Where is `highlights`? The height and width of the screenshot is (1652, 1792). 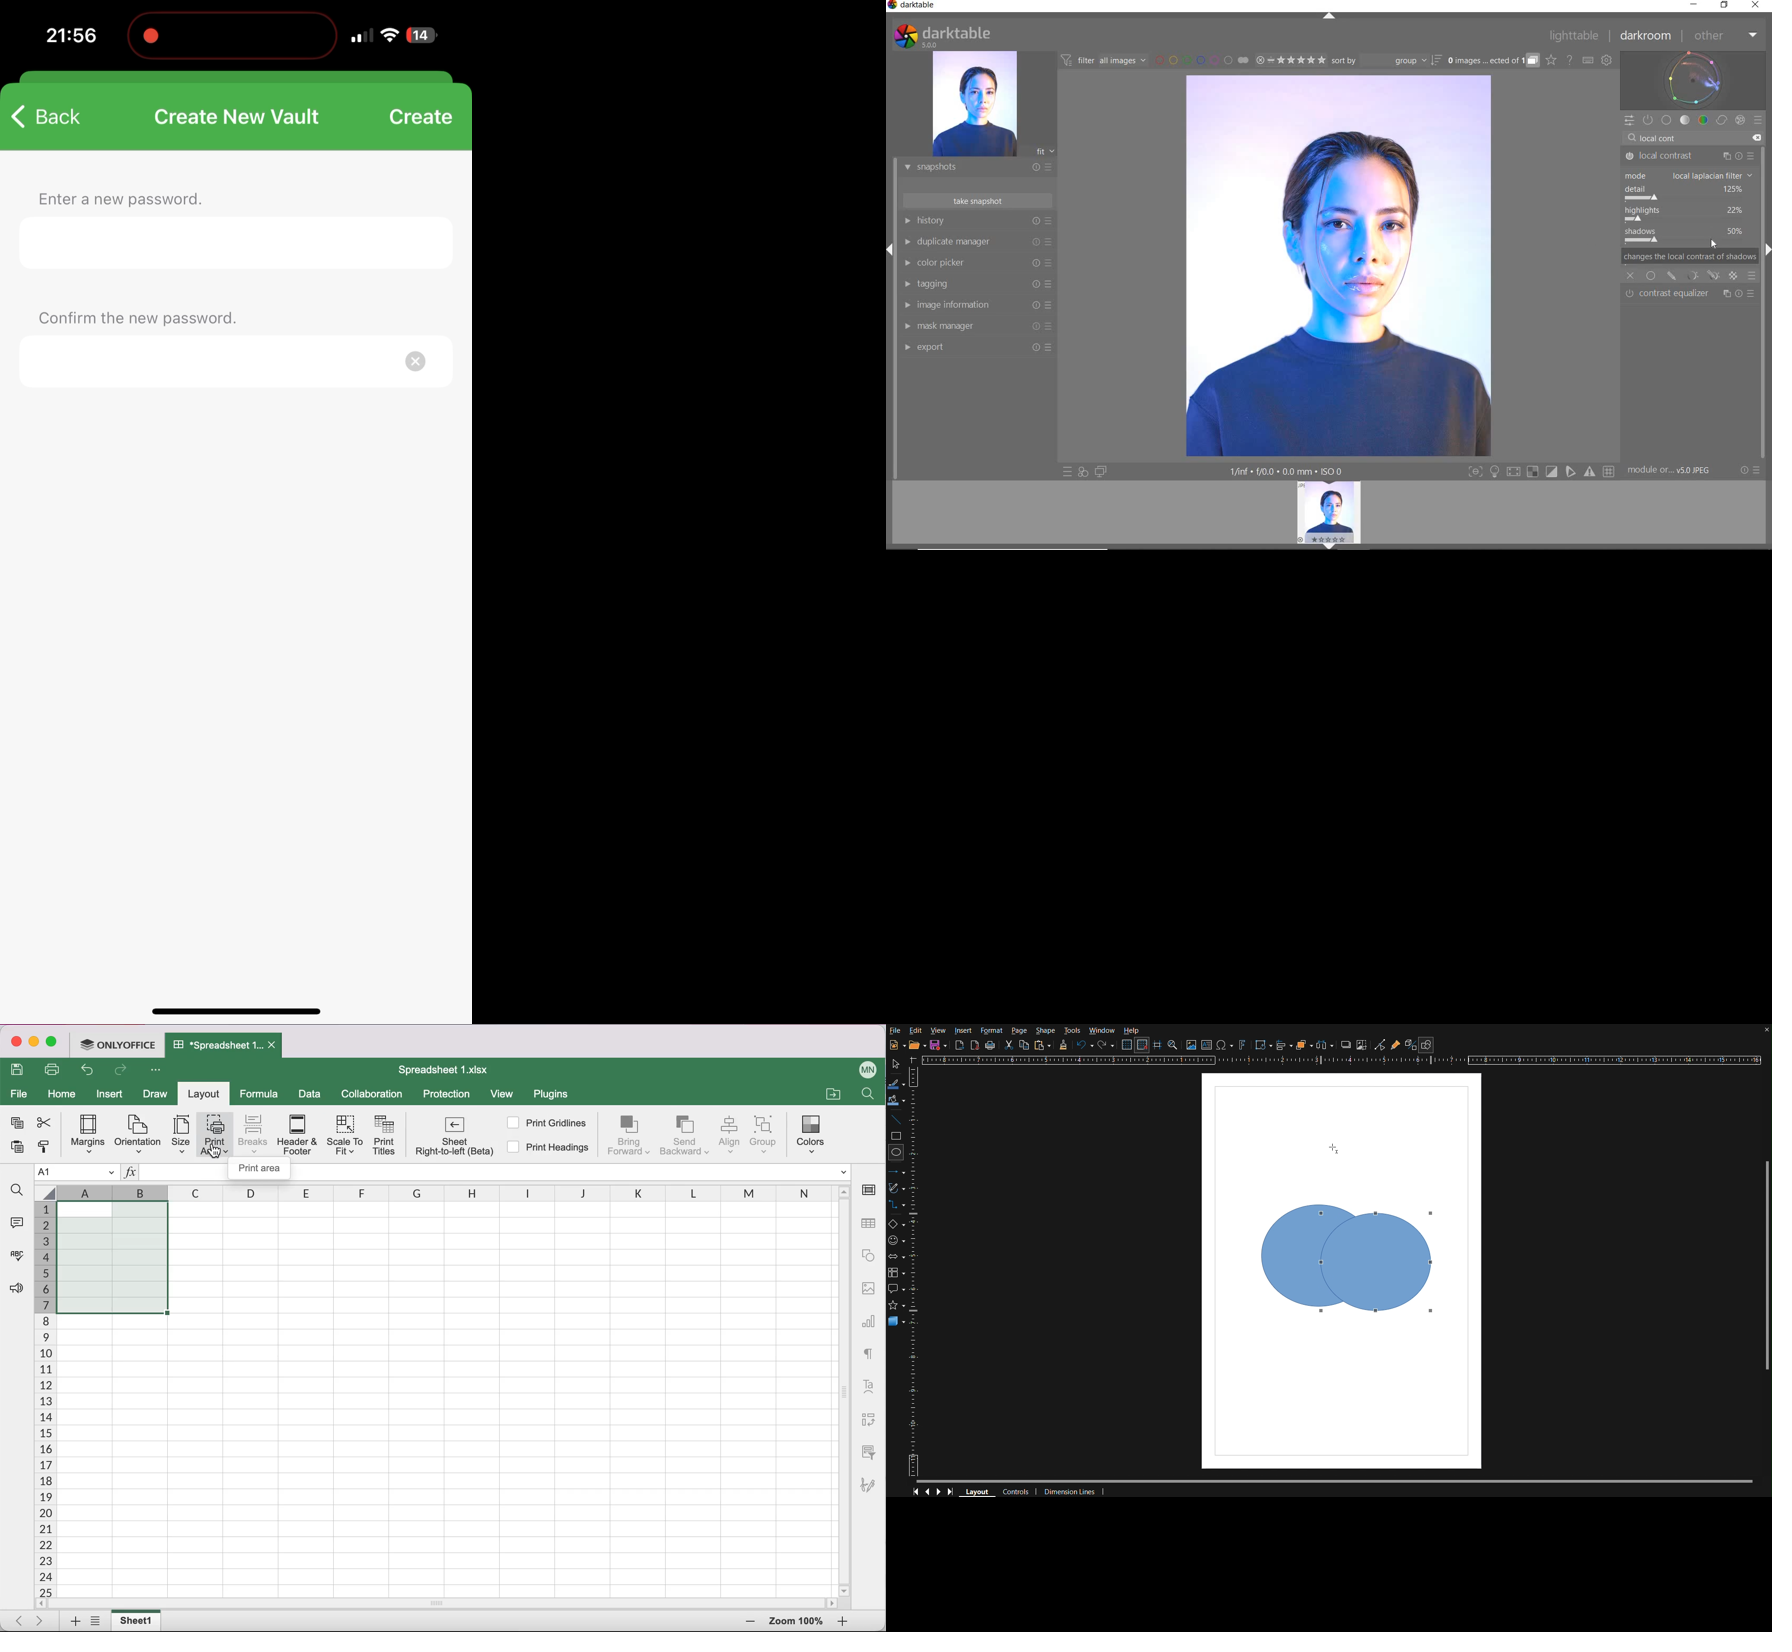 highlights is located at coordinates (1686, 214).